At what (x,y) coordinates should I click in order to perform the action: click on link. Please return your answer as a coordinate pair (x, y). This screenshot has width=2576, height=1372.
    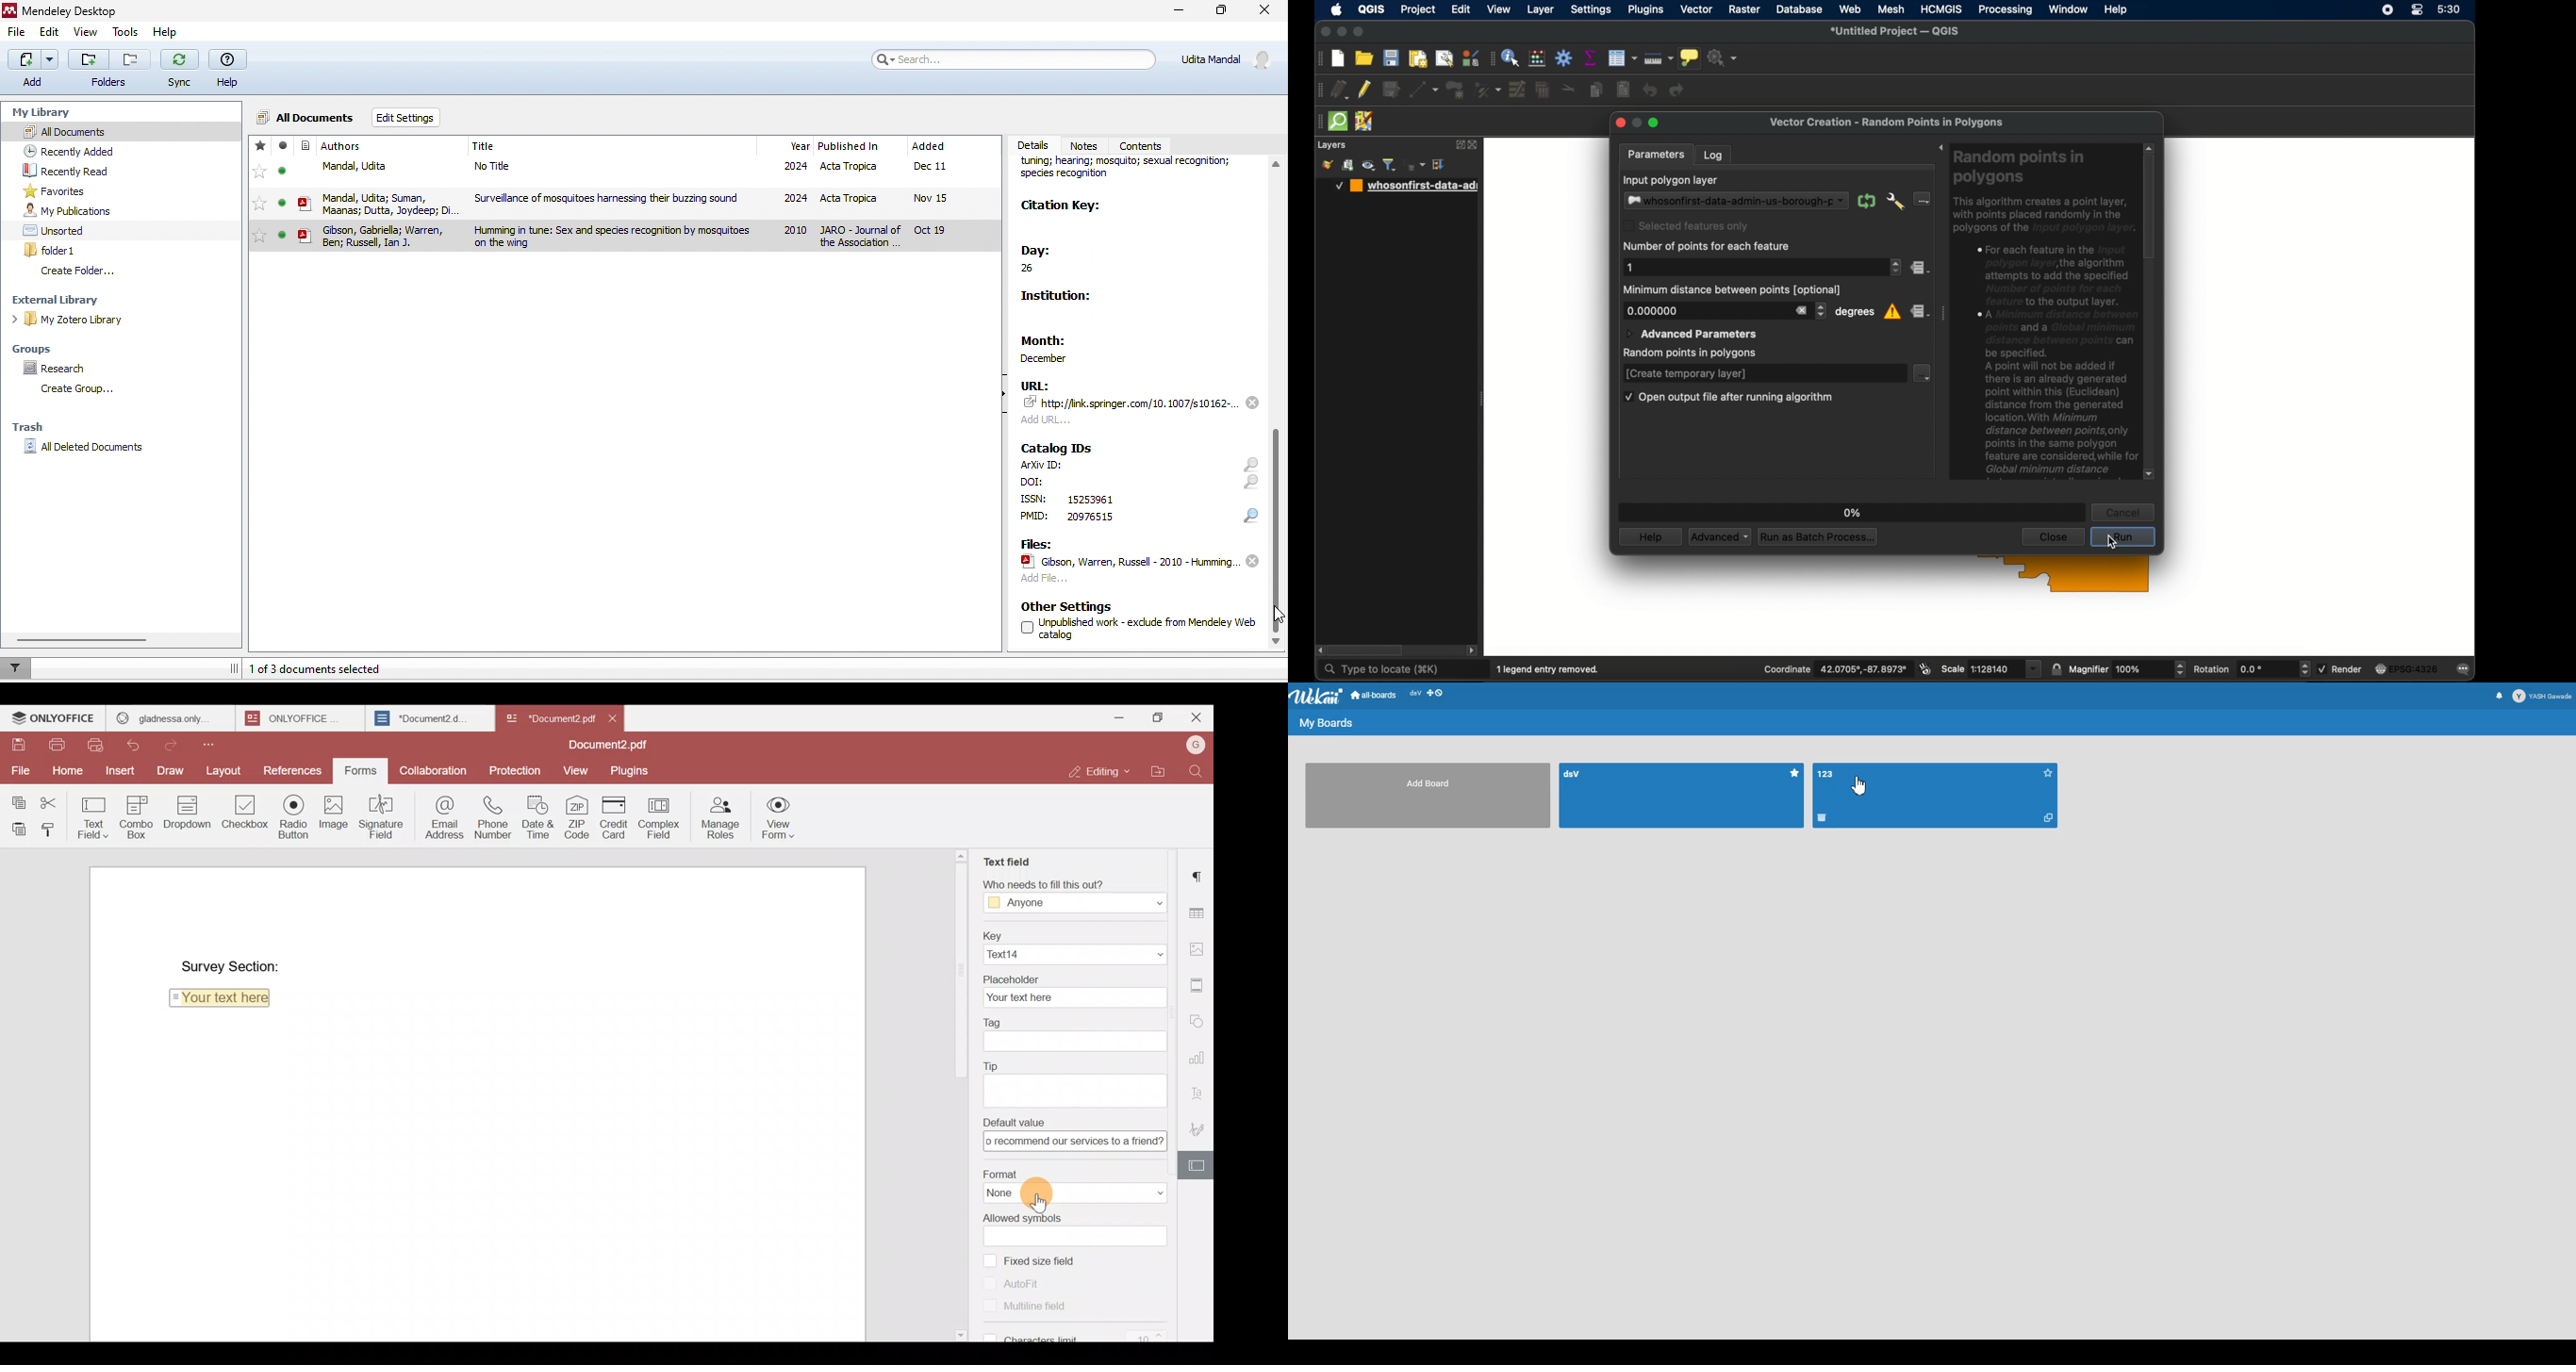
    Looking at the image, I should click on (1131, 403).